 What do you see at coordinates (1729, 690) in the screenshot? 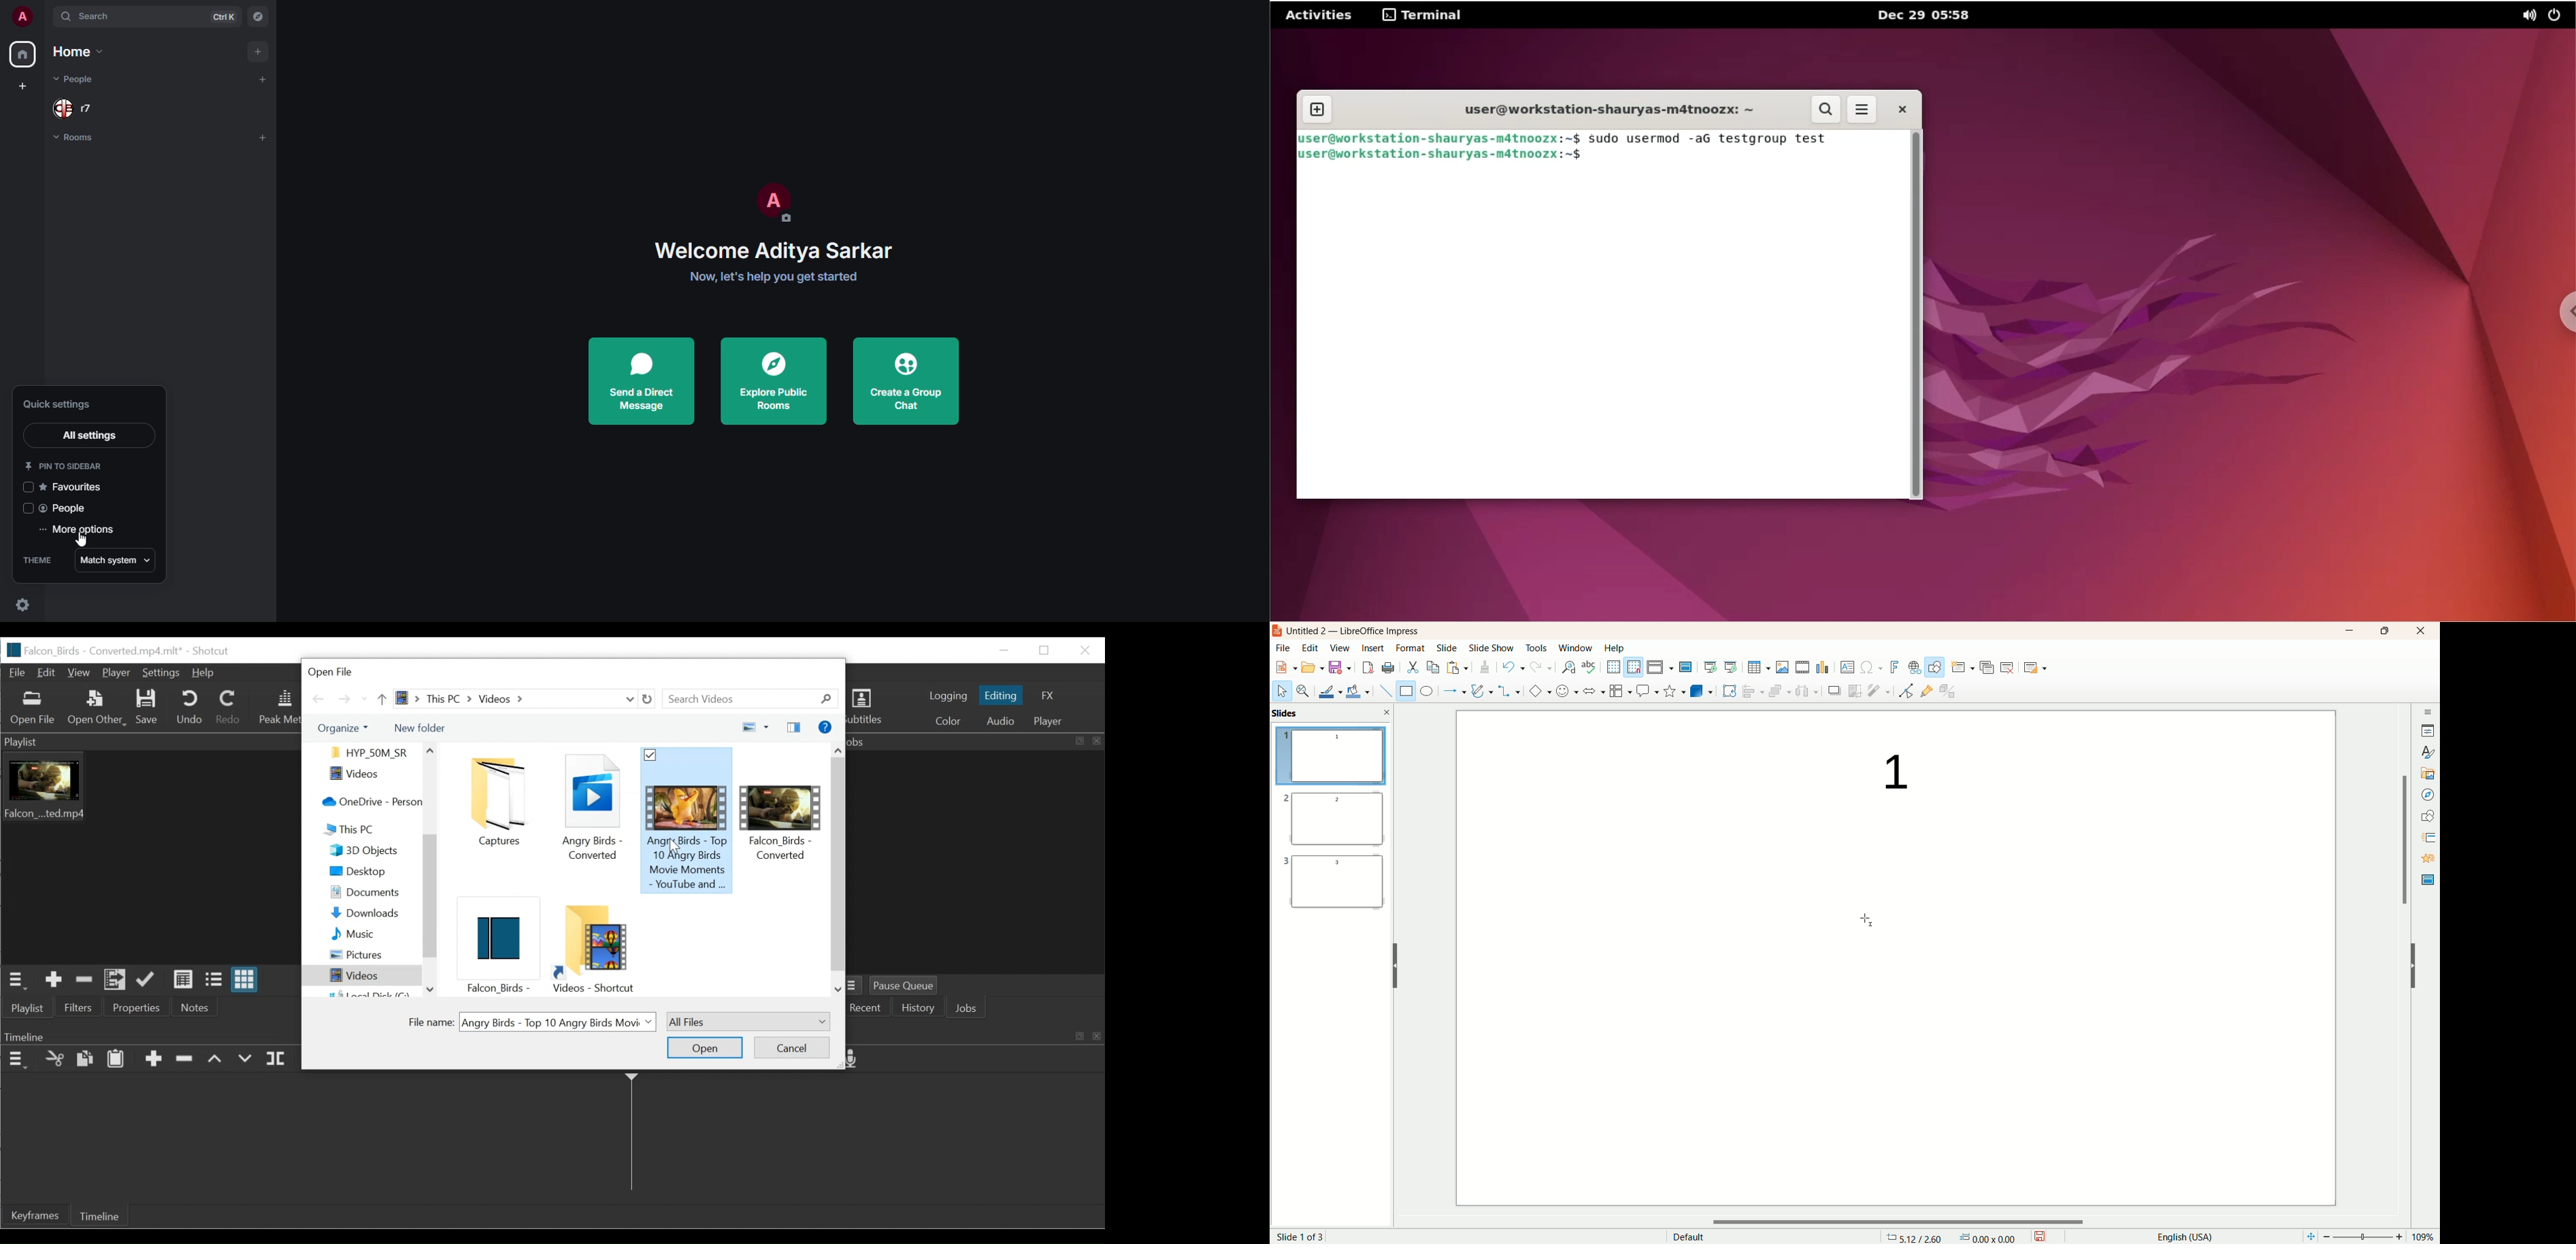
I see `rotate` at bounding box center [1729, 690].